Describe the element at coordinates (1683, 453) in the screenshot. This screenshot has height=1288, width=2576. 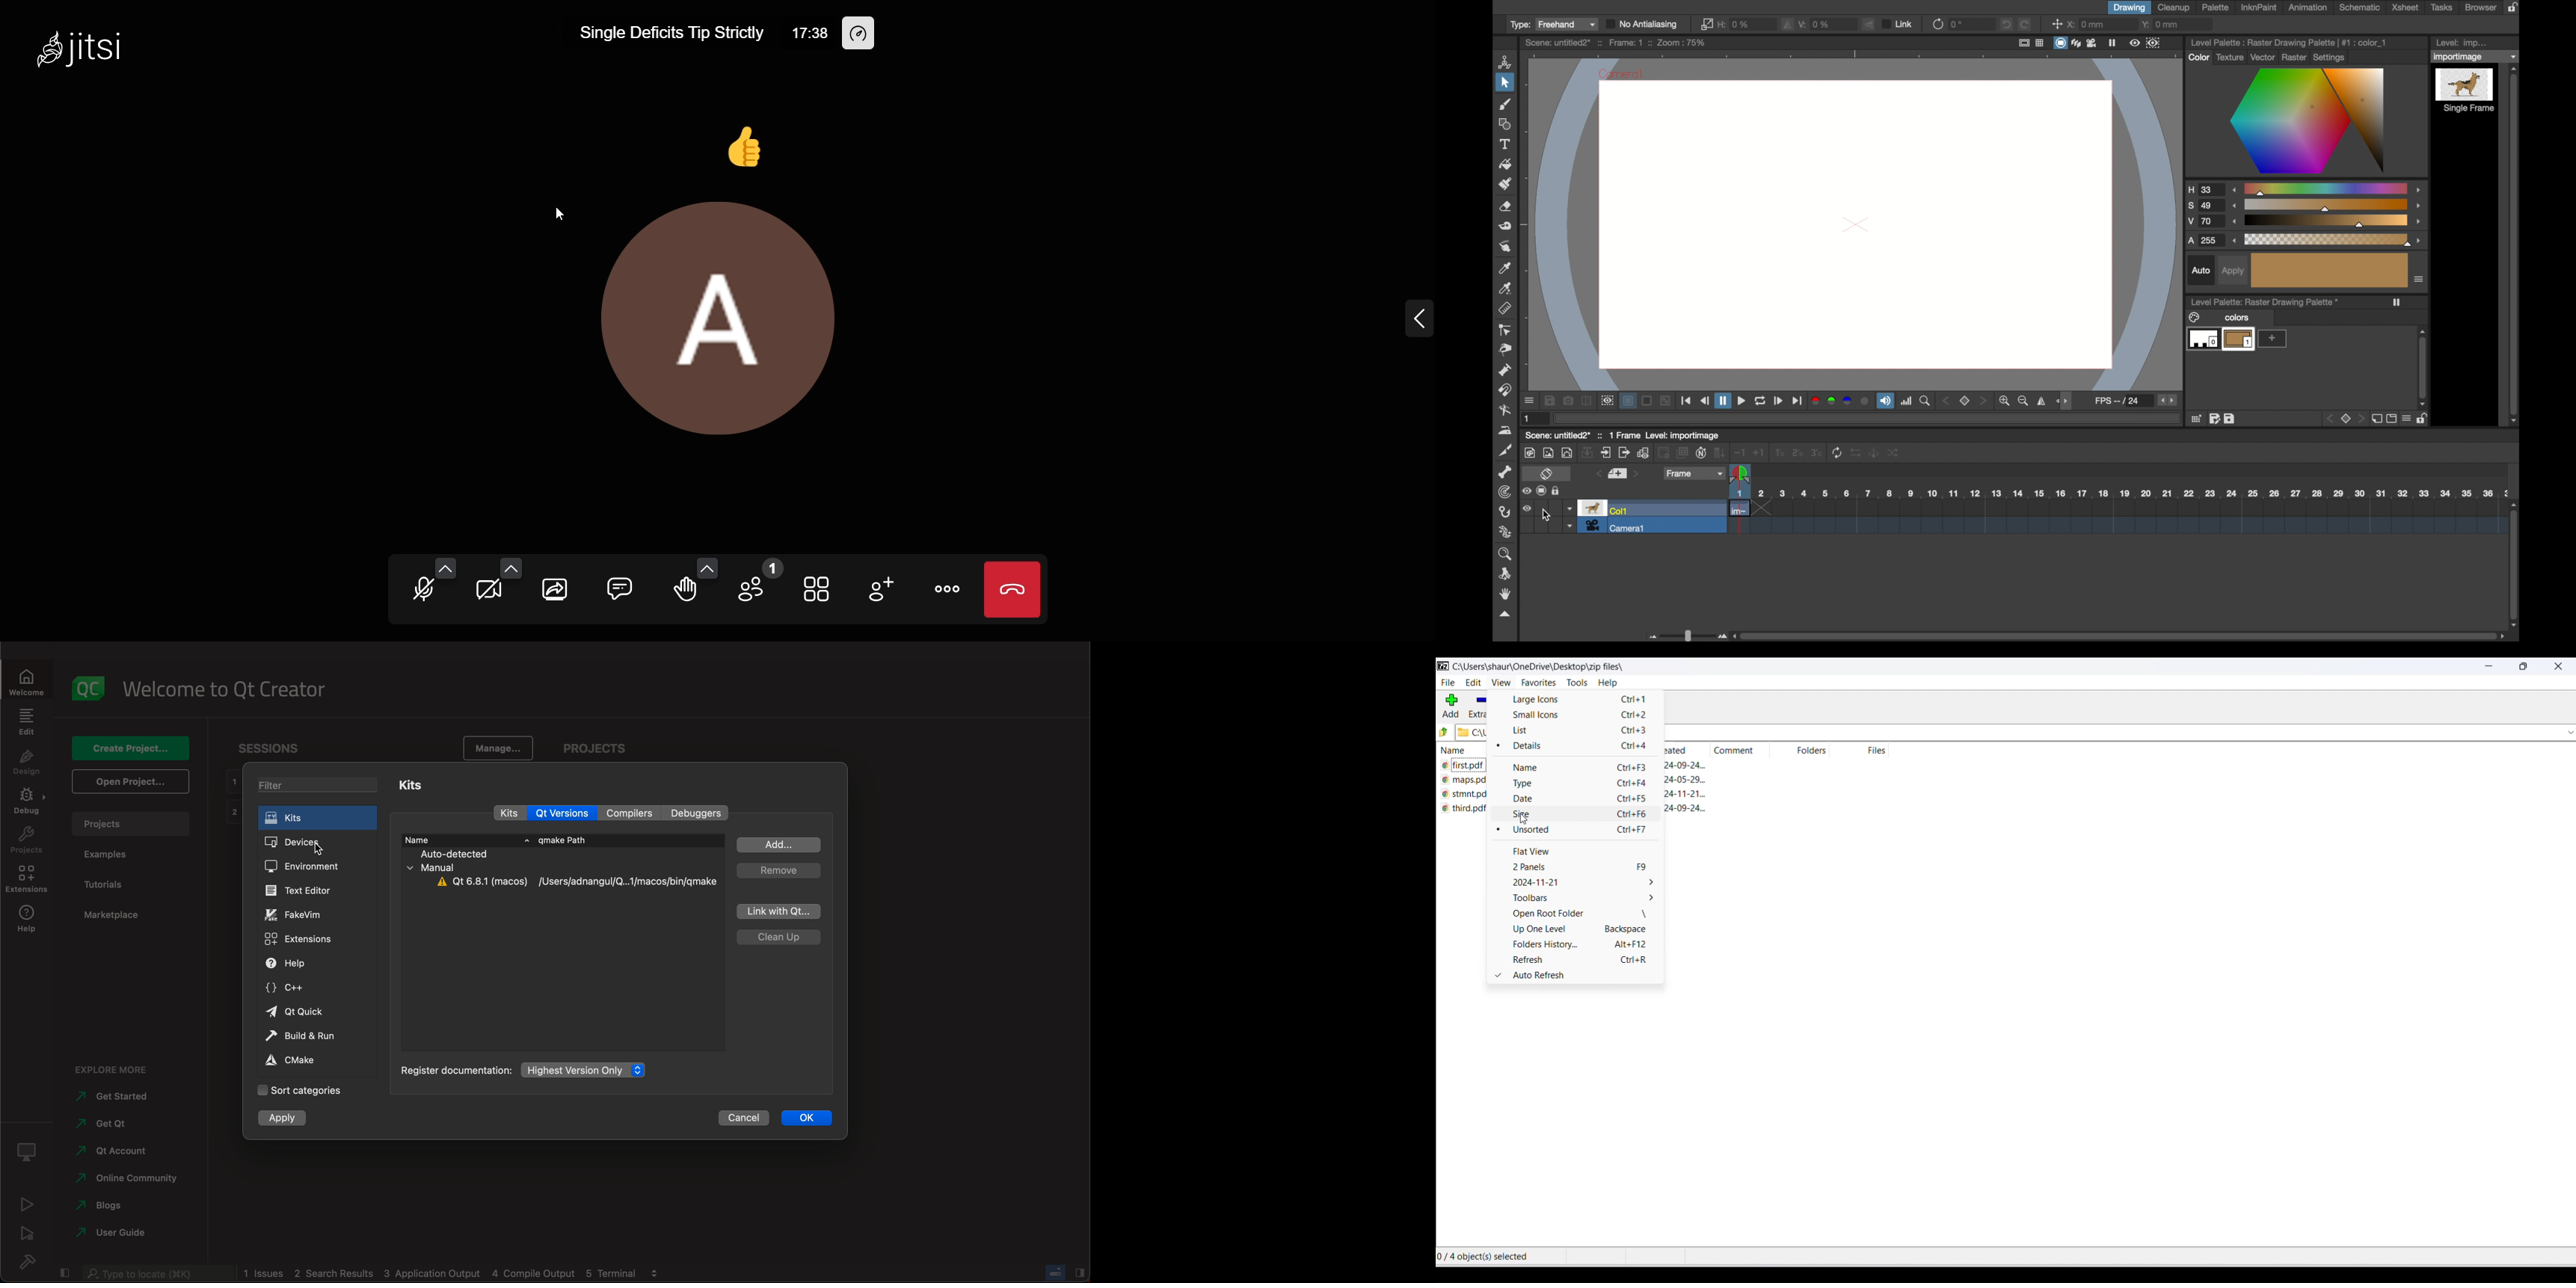
I see `screens` at that location.